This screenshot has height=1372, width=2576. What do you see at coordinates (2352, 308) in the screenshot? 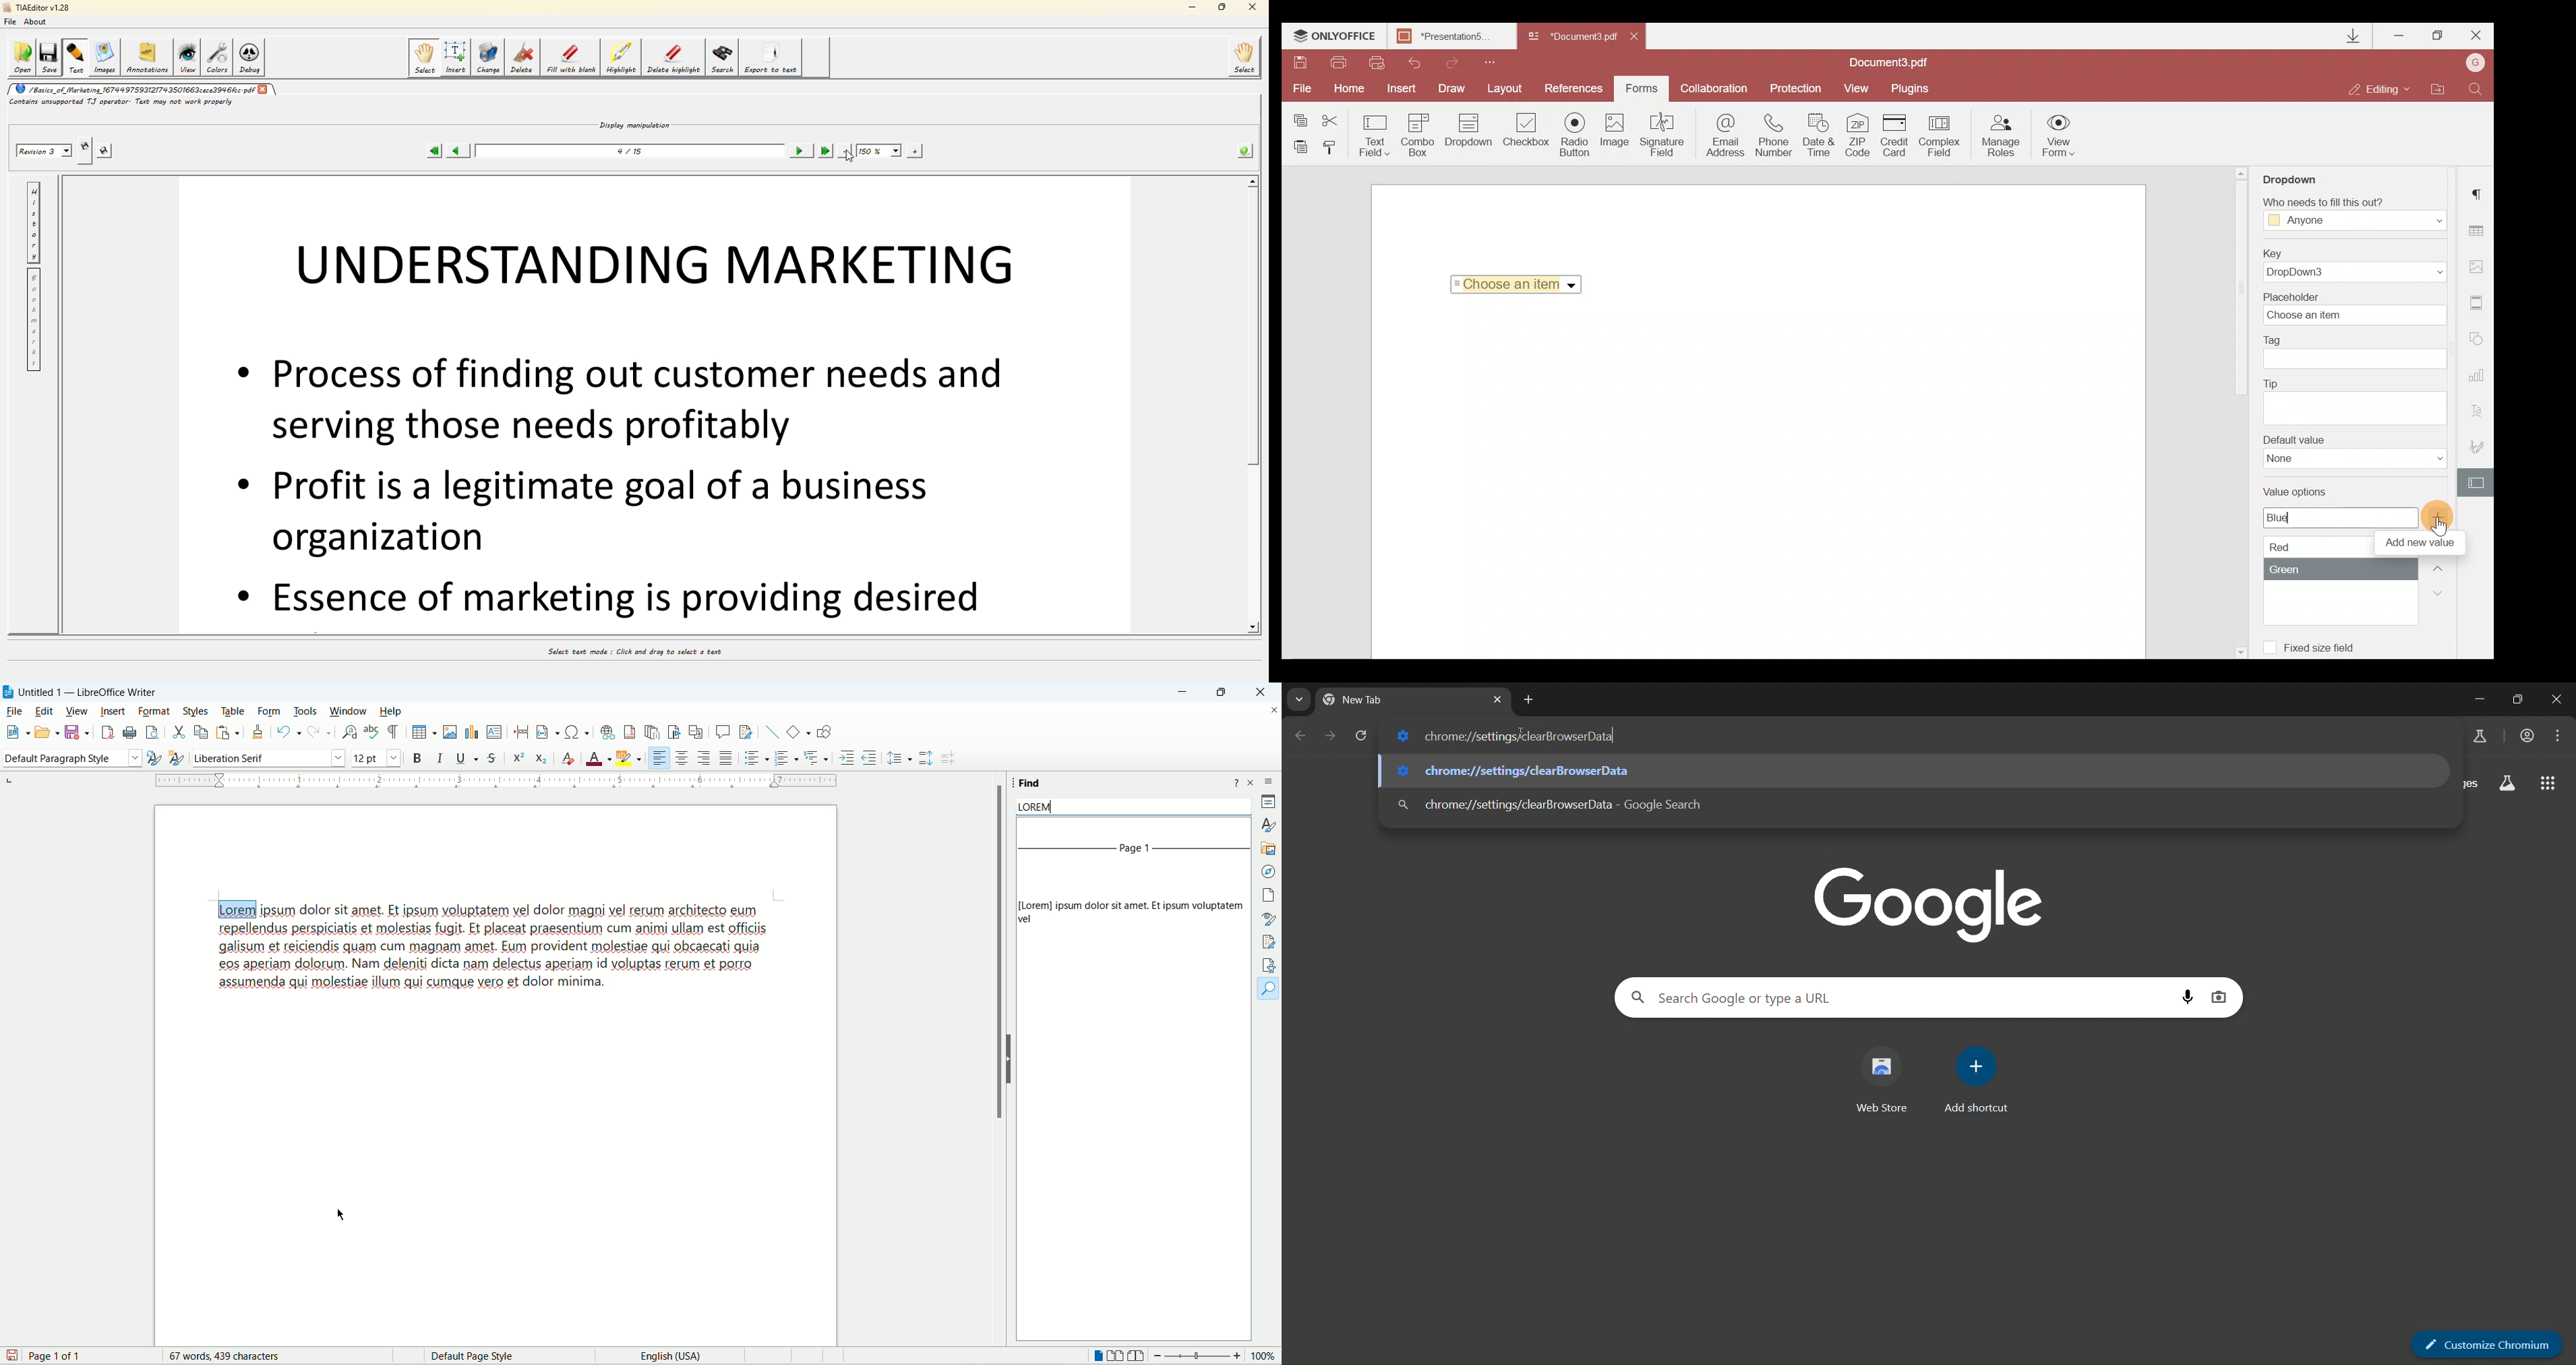
I see `Placeholder` at bounding box center [2352, 308].